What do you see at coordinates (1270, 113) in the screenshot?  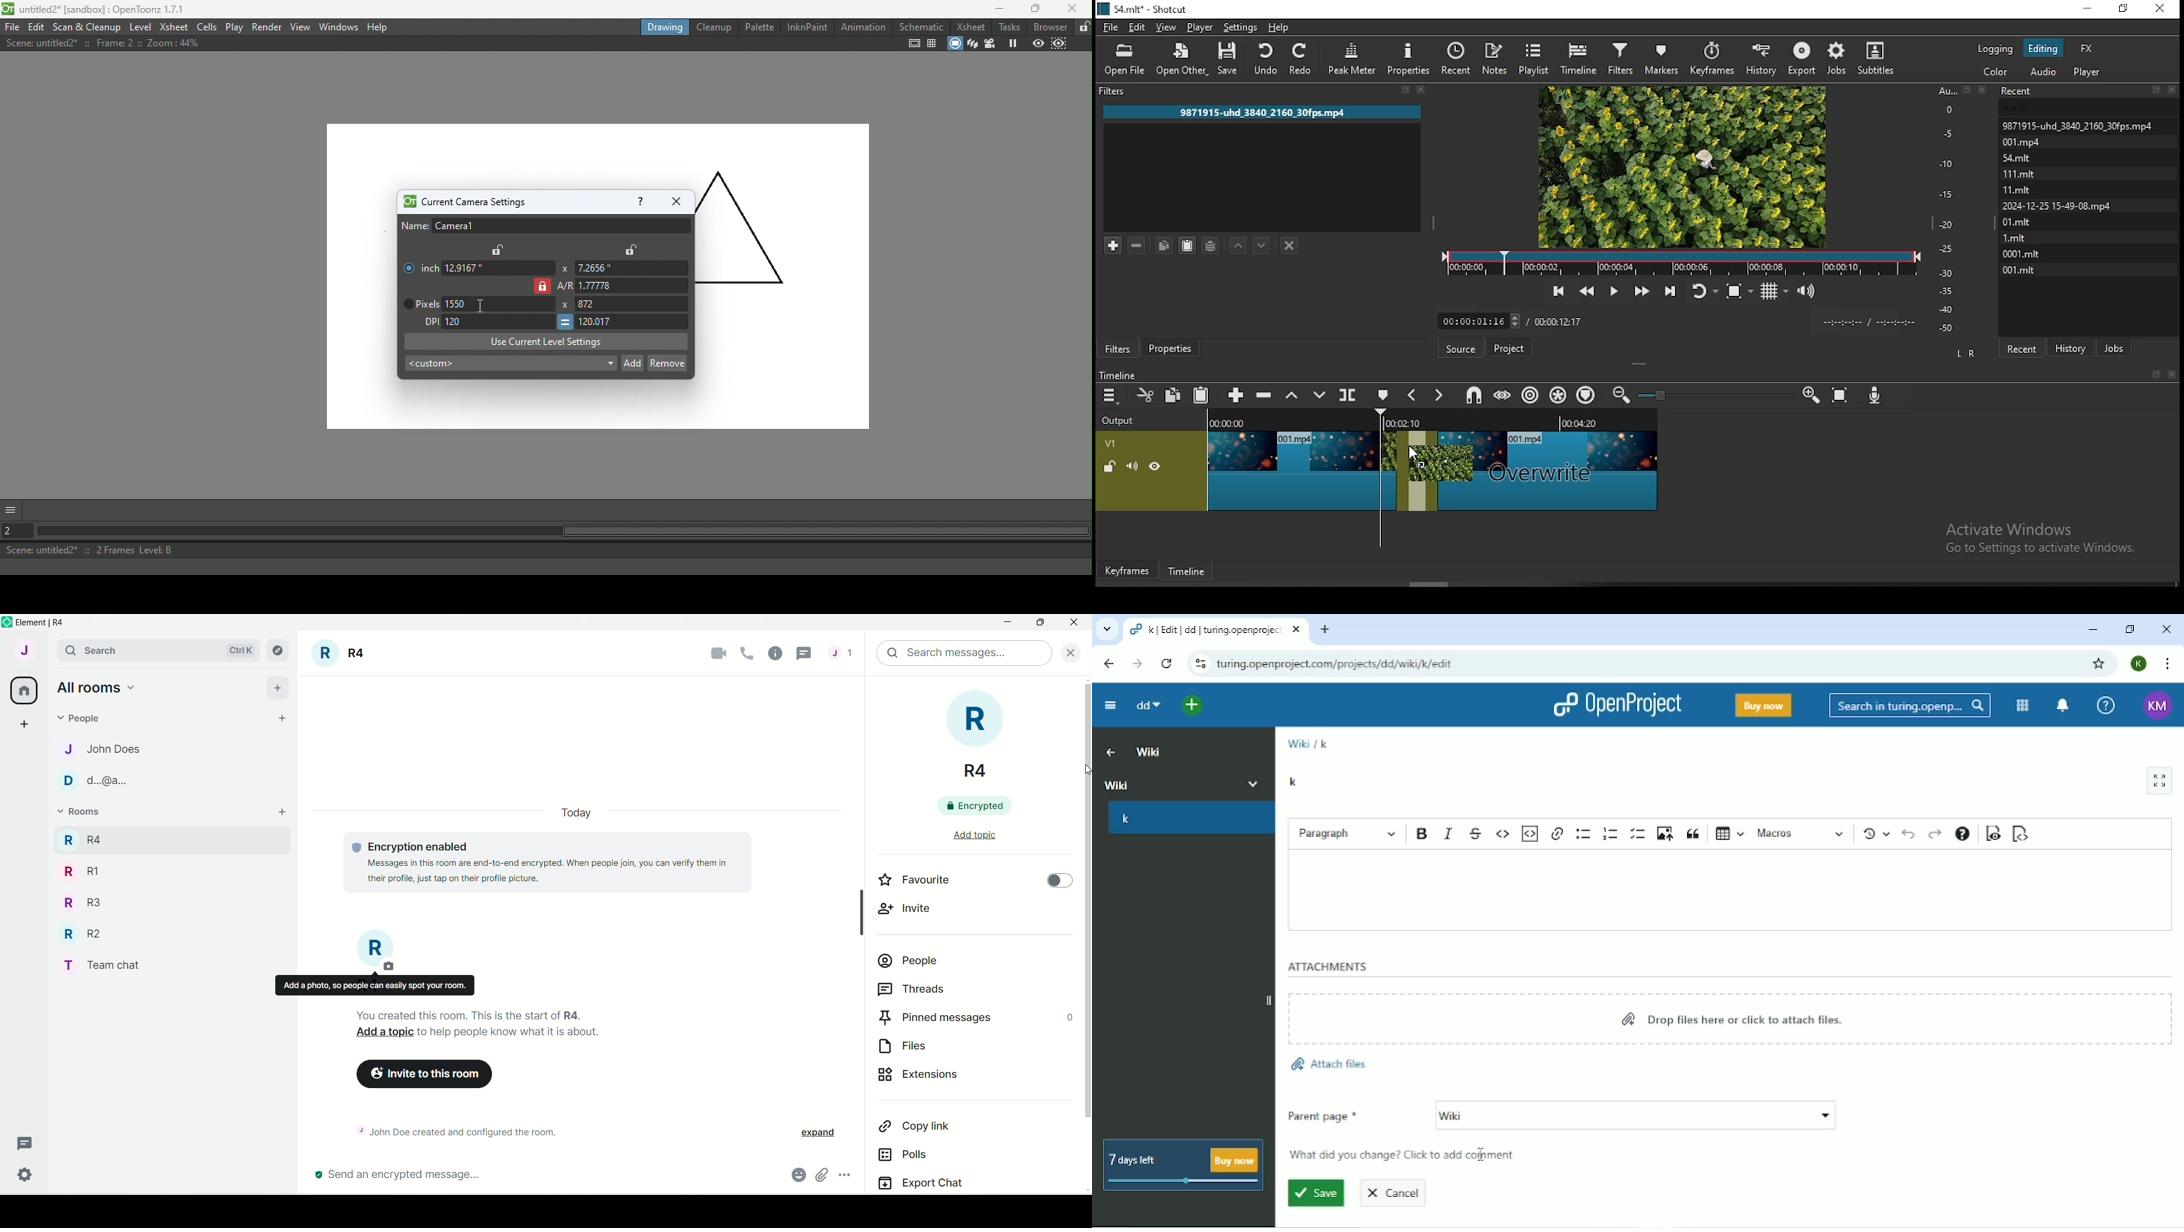 I see `9871915-uhd 3840 2160 30fps.mp4` at bounding box center [1270, 113].